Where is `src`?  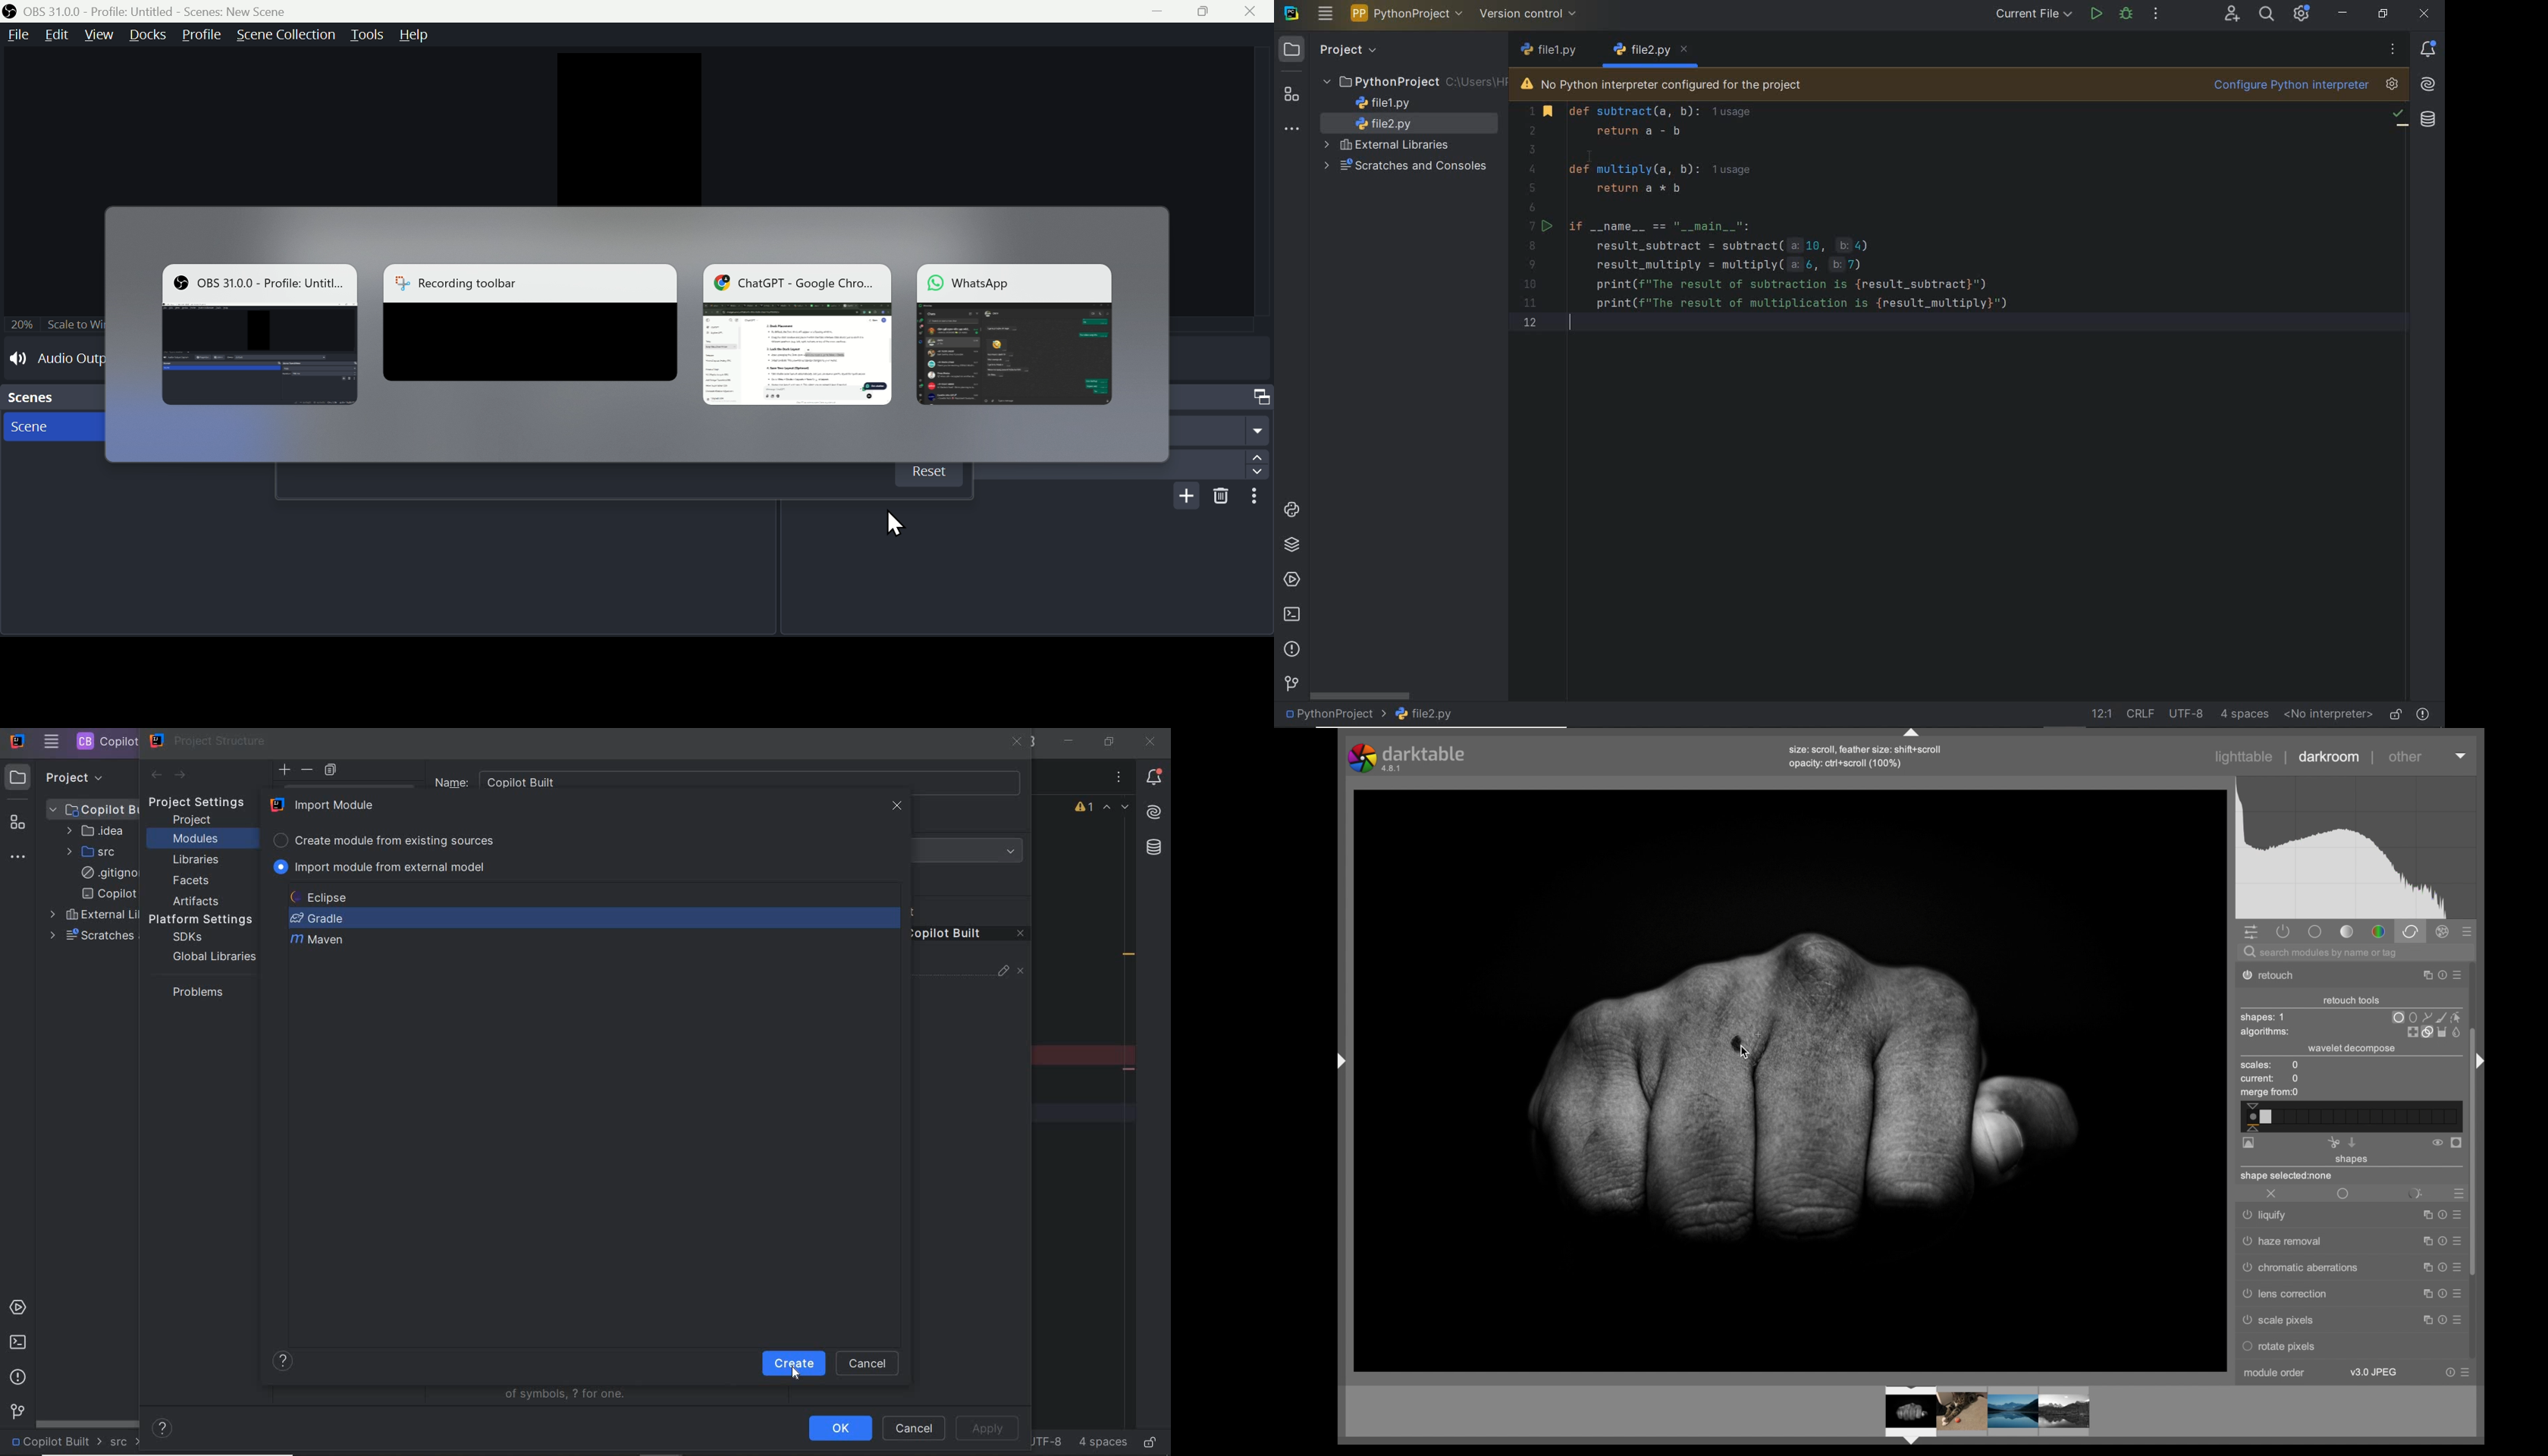
src is located at coordinates (126, 1443).